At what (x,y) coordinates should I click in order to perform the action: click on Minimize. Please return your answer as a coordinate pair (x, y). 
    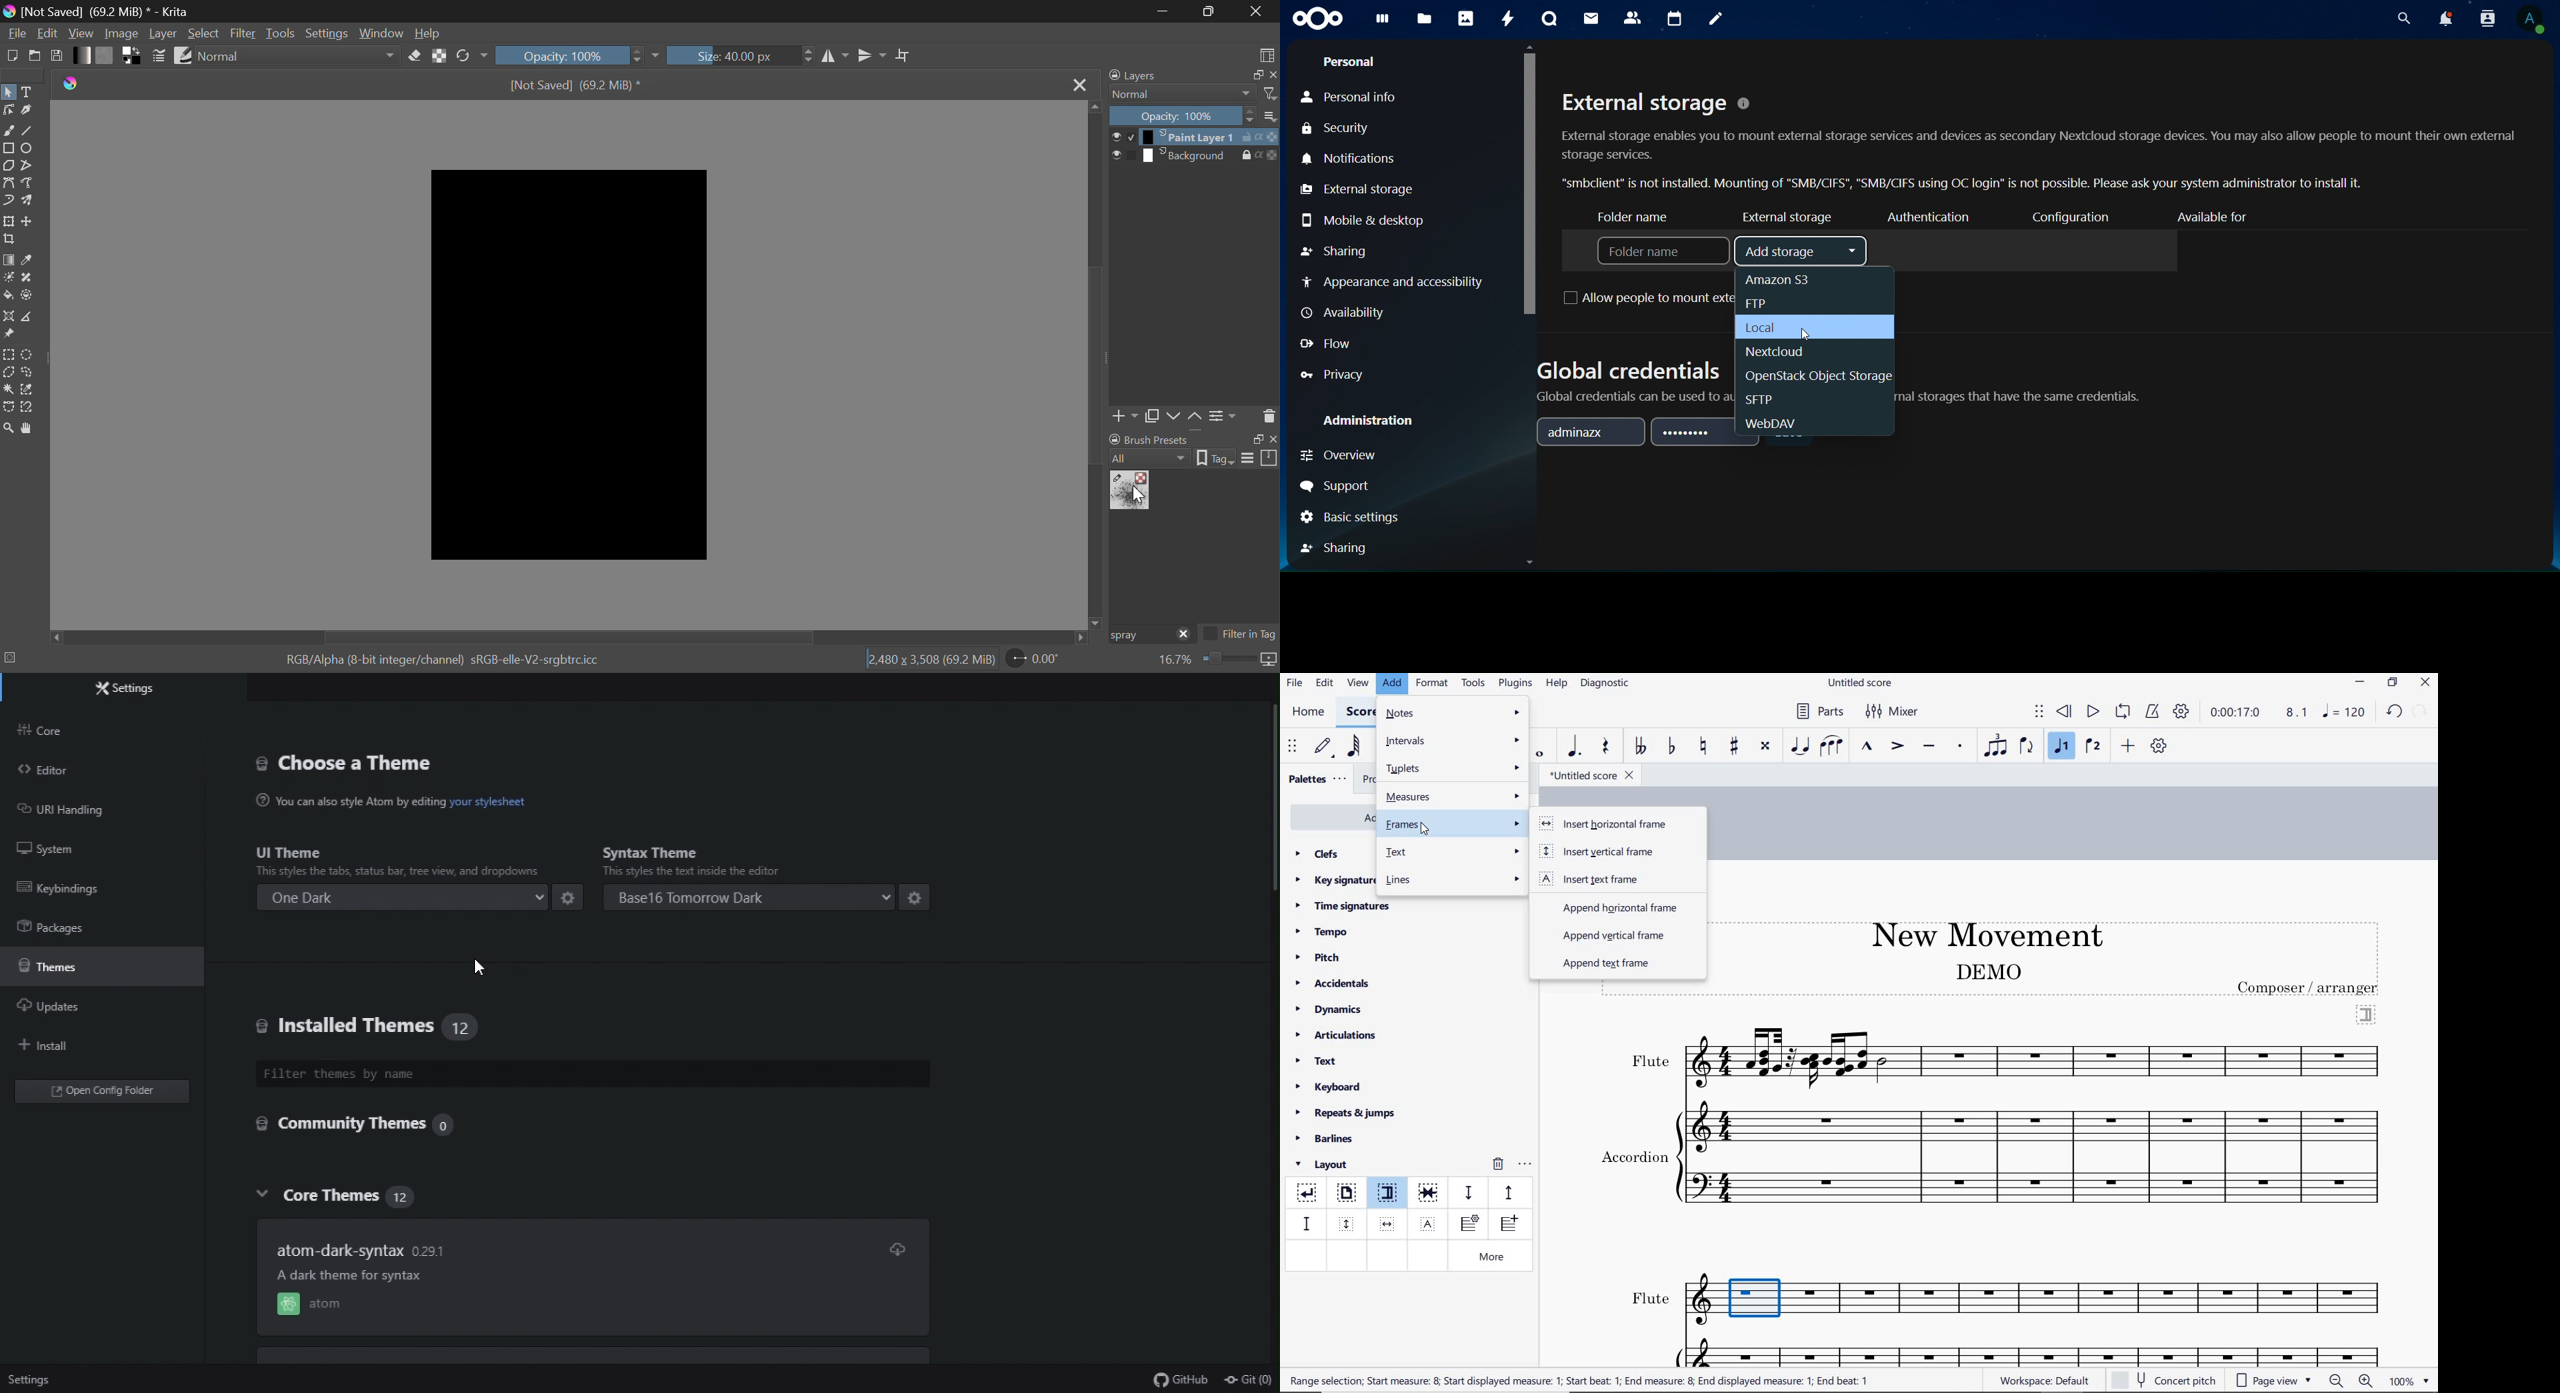
    Looking at the image, I should click on (1211, 10).